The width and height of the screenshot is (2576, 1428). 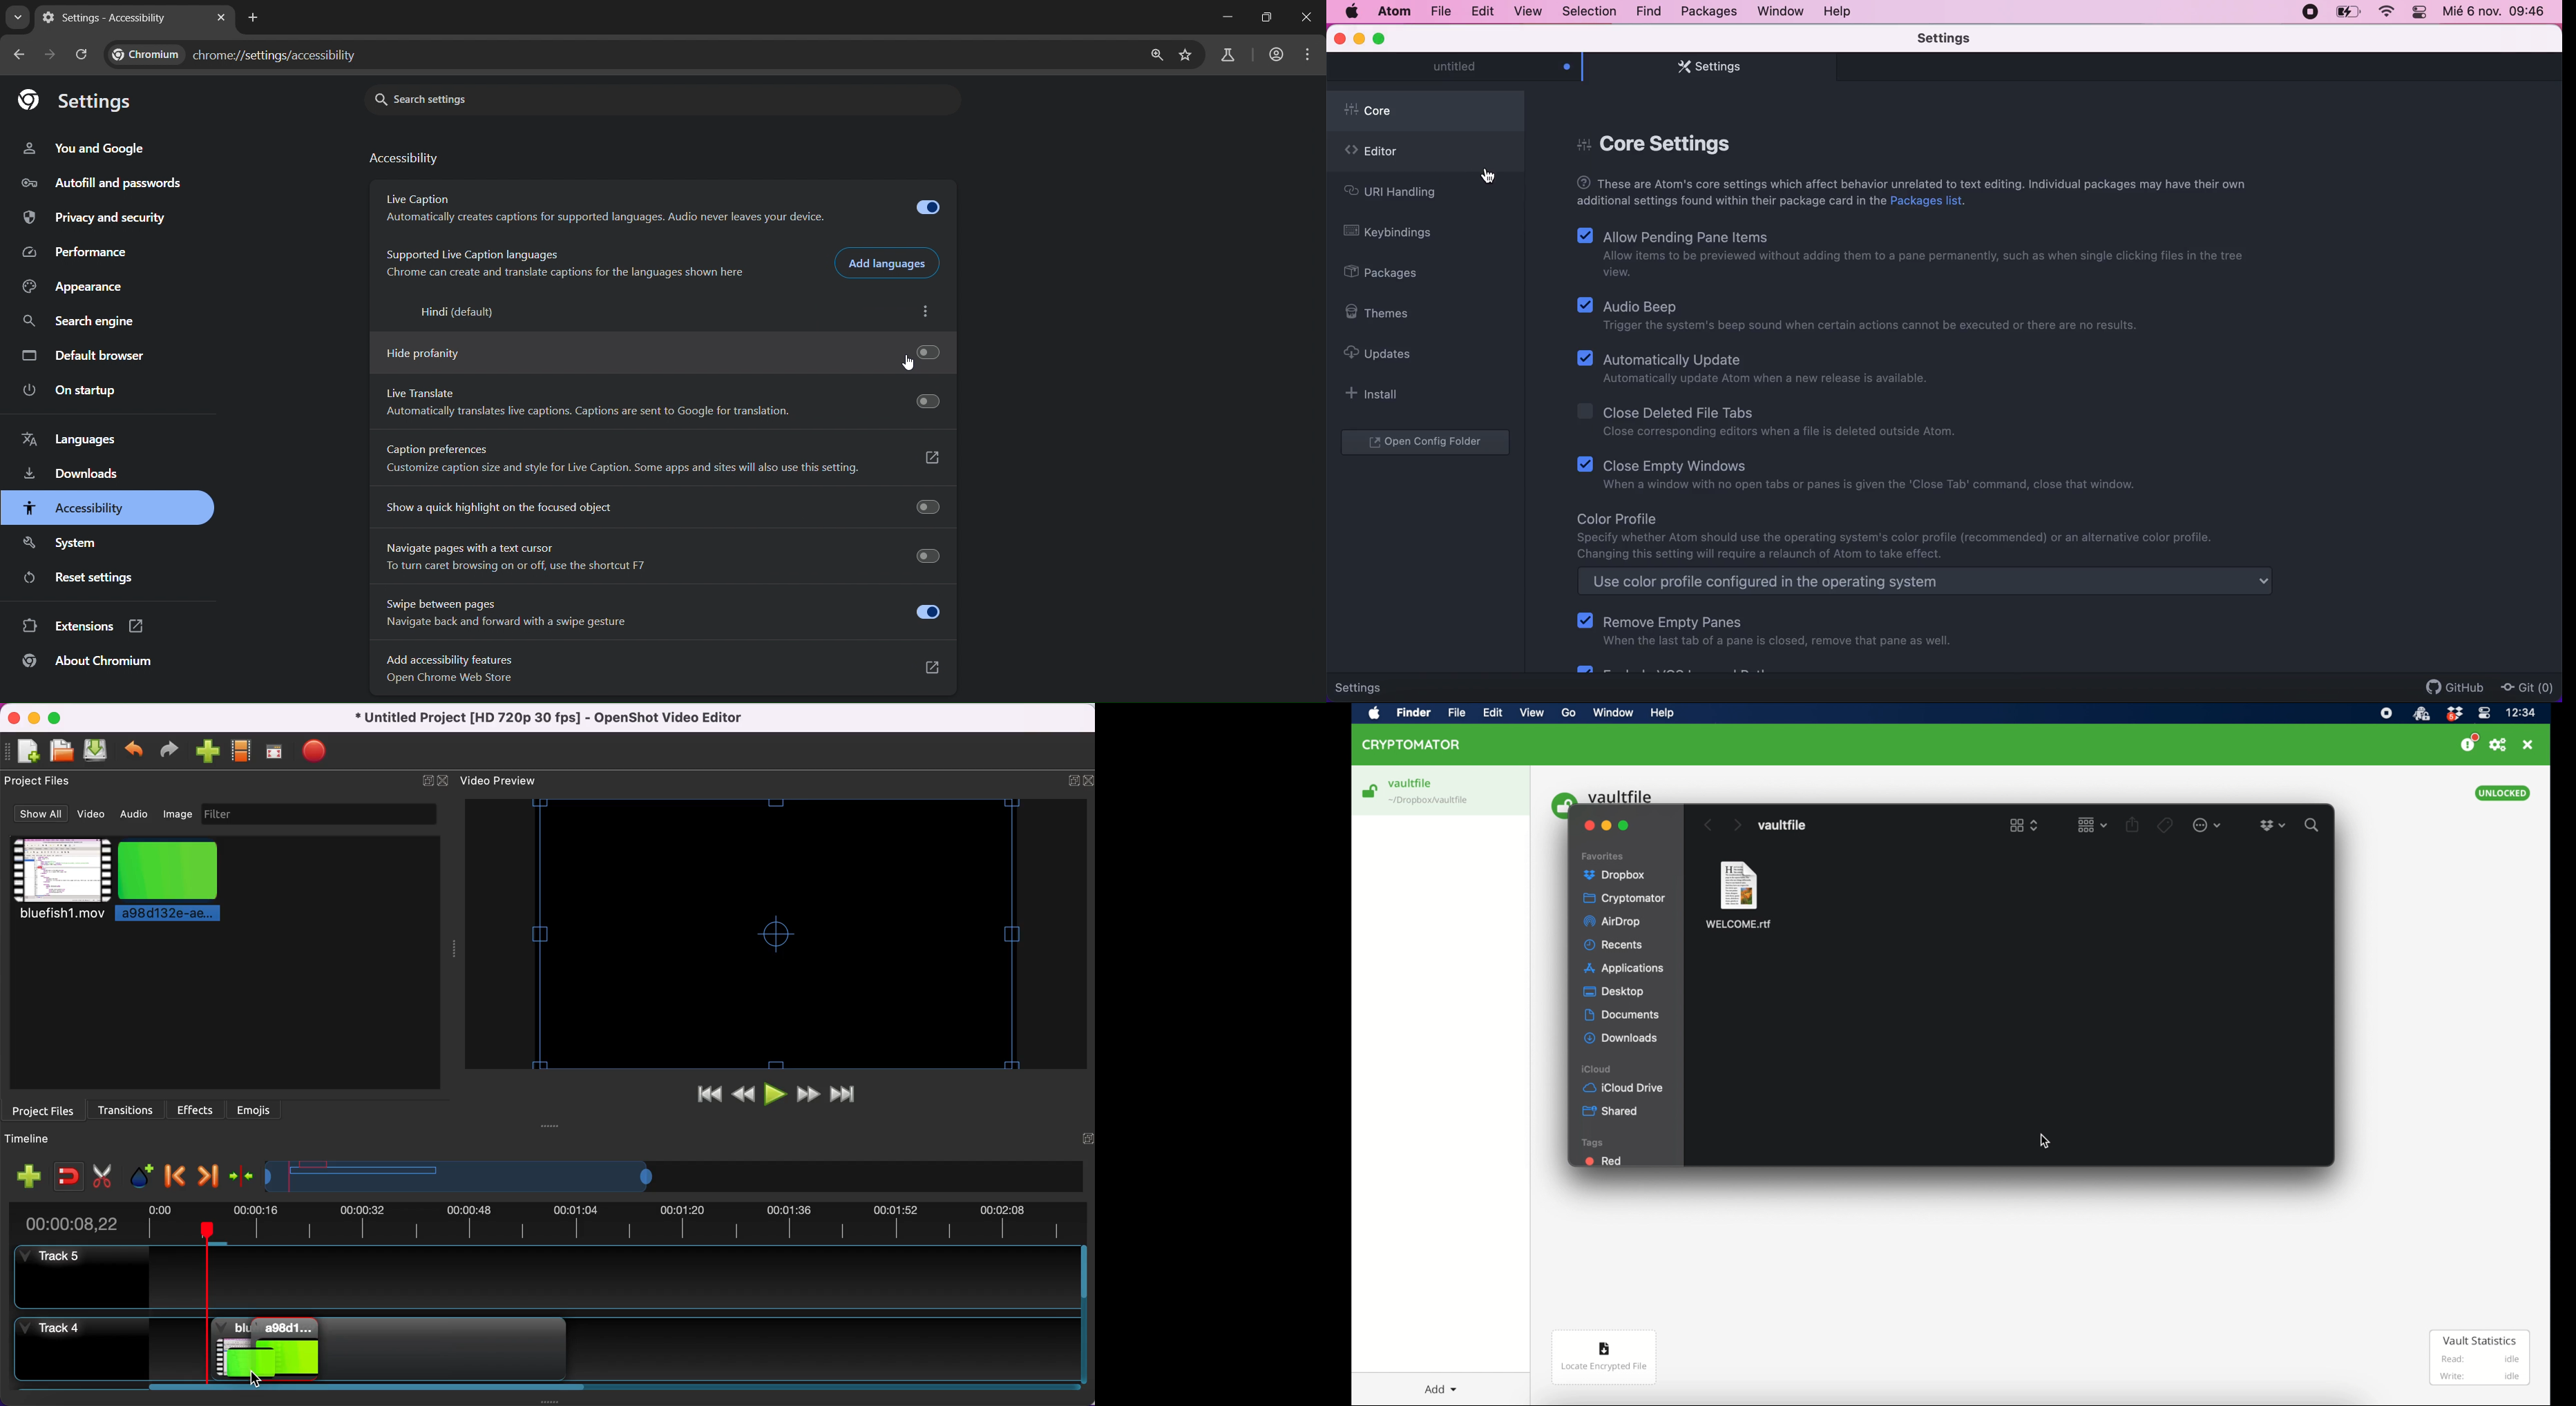 What do you see at coordinates (70, 391) in the screenshot?
I see `on startup` at bounding box center [70, 391].